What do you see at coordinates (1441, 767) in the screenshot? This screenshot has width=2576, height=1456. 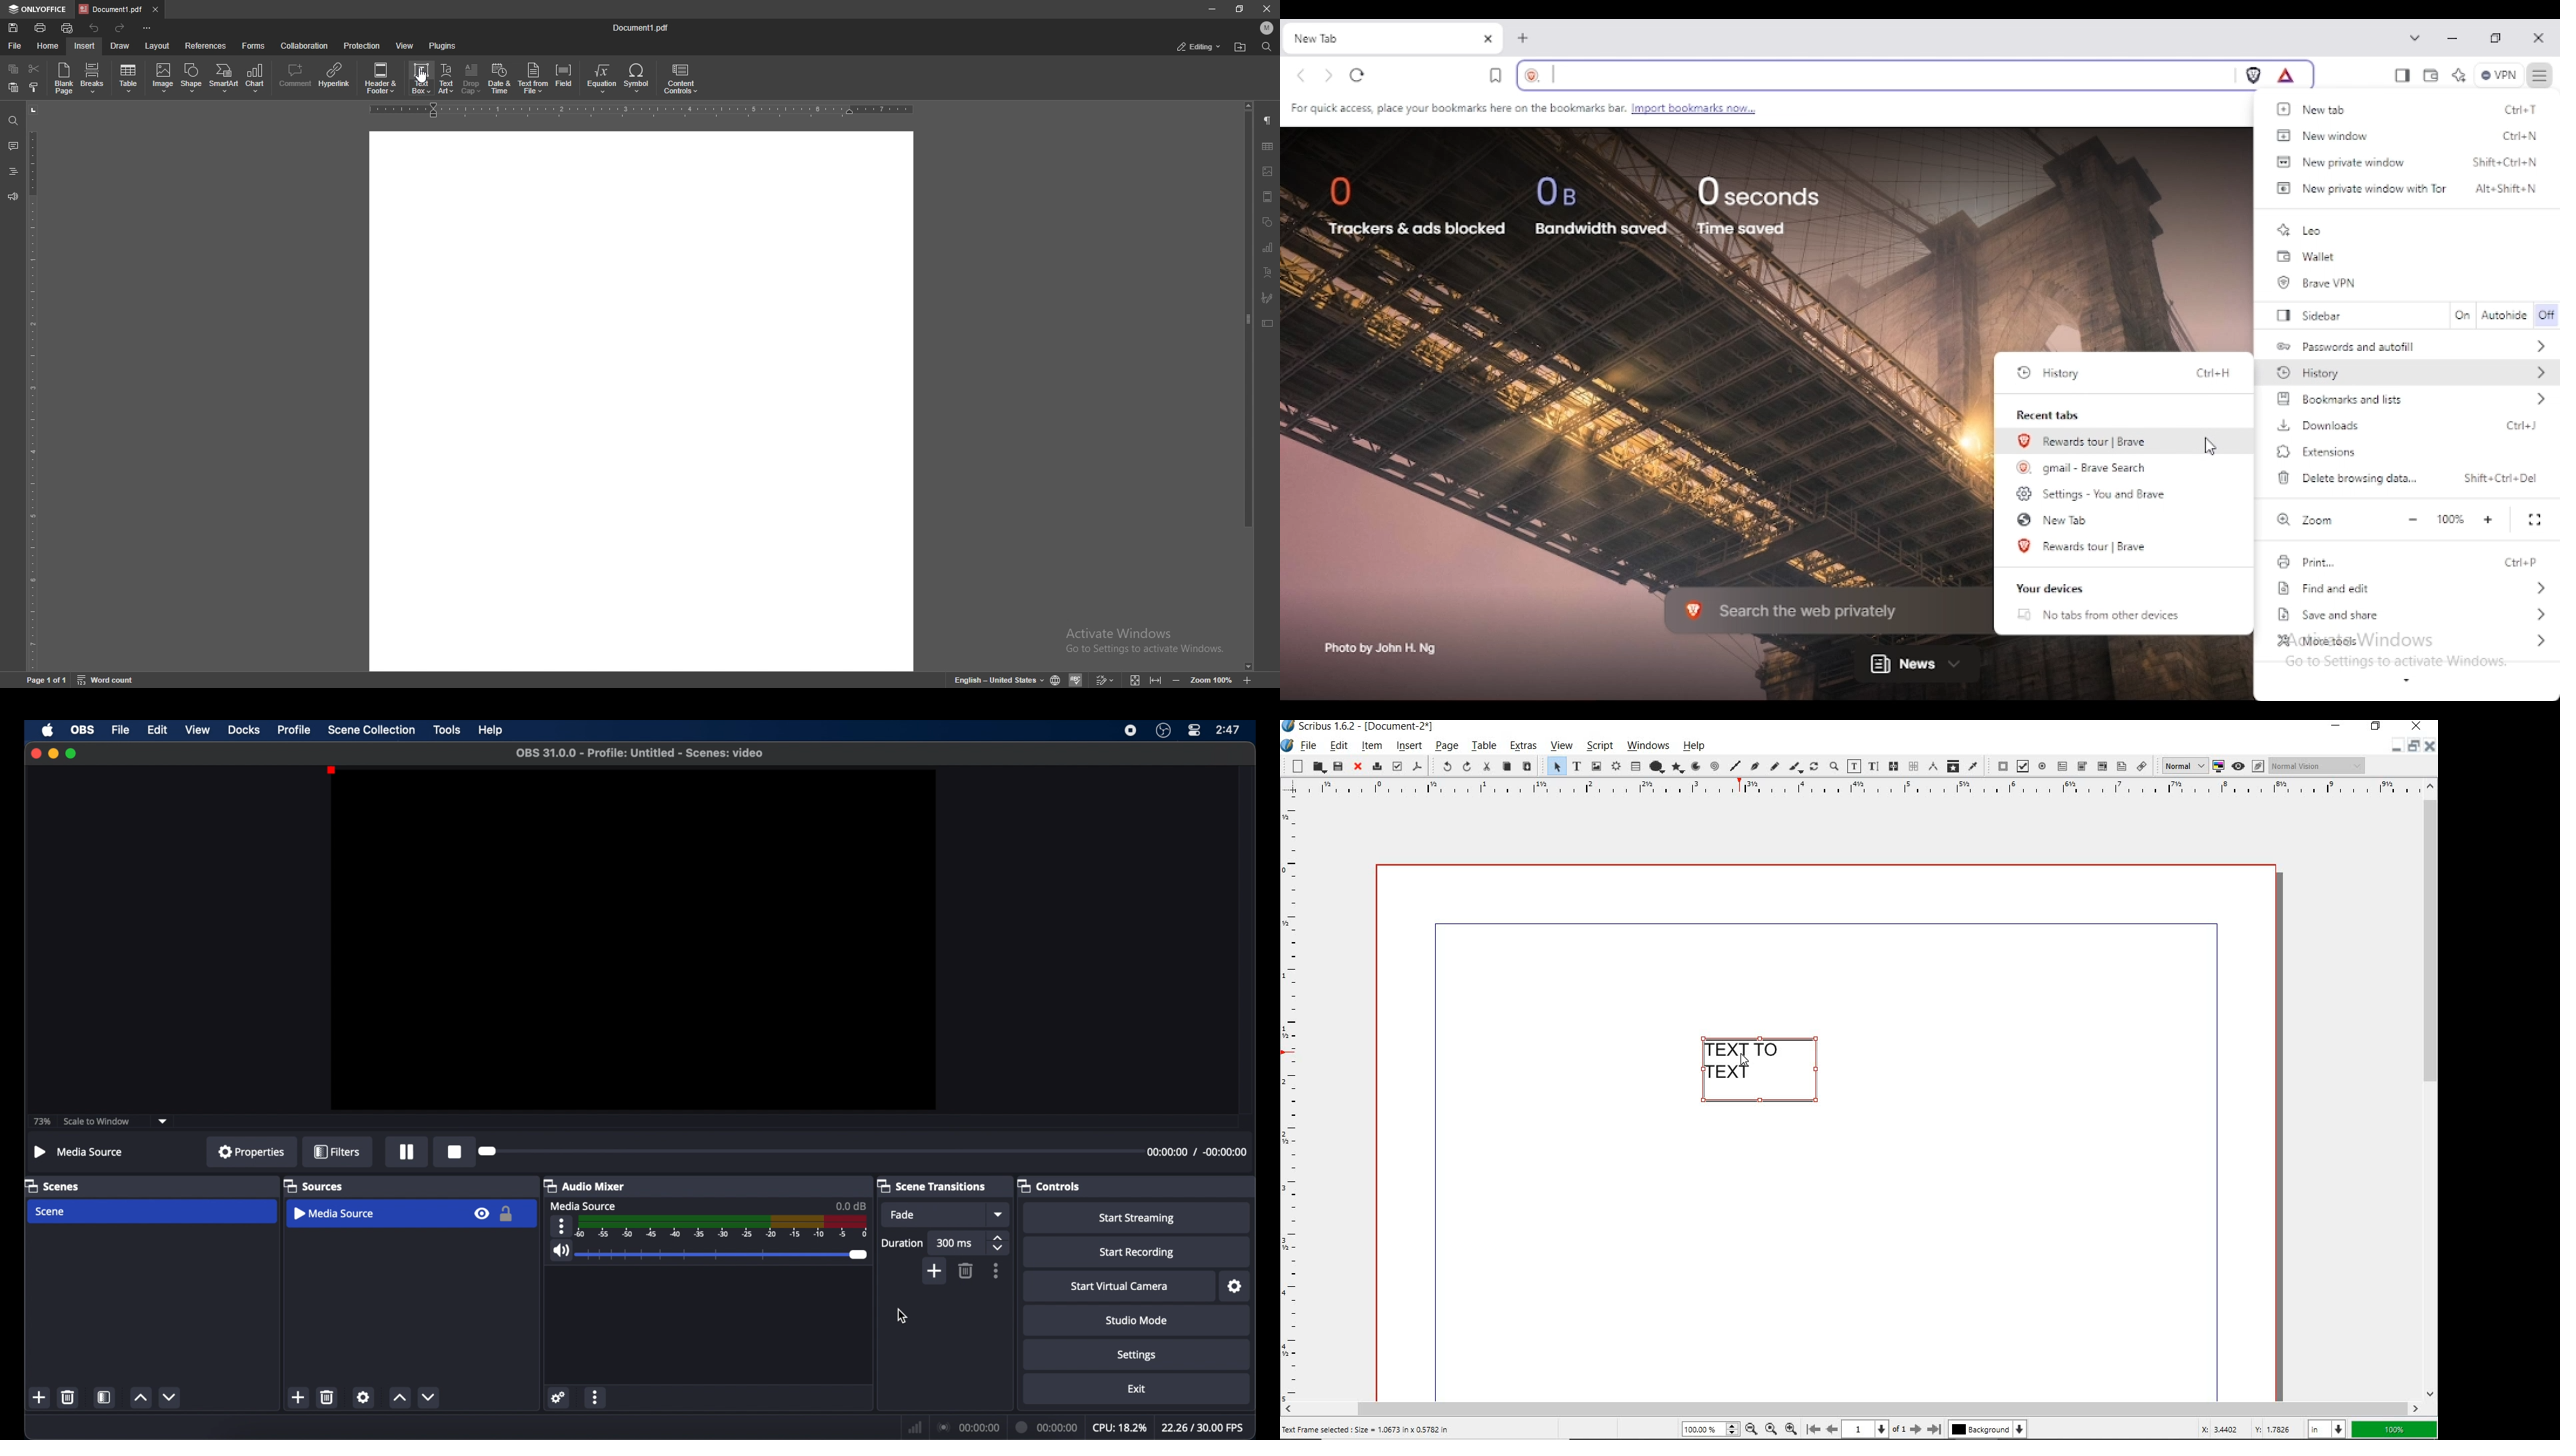 I see `undo` at bounding box center [1441, 767].